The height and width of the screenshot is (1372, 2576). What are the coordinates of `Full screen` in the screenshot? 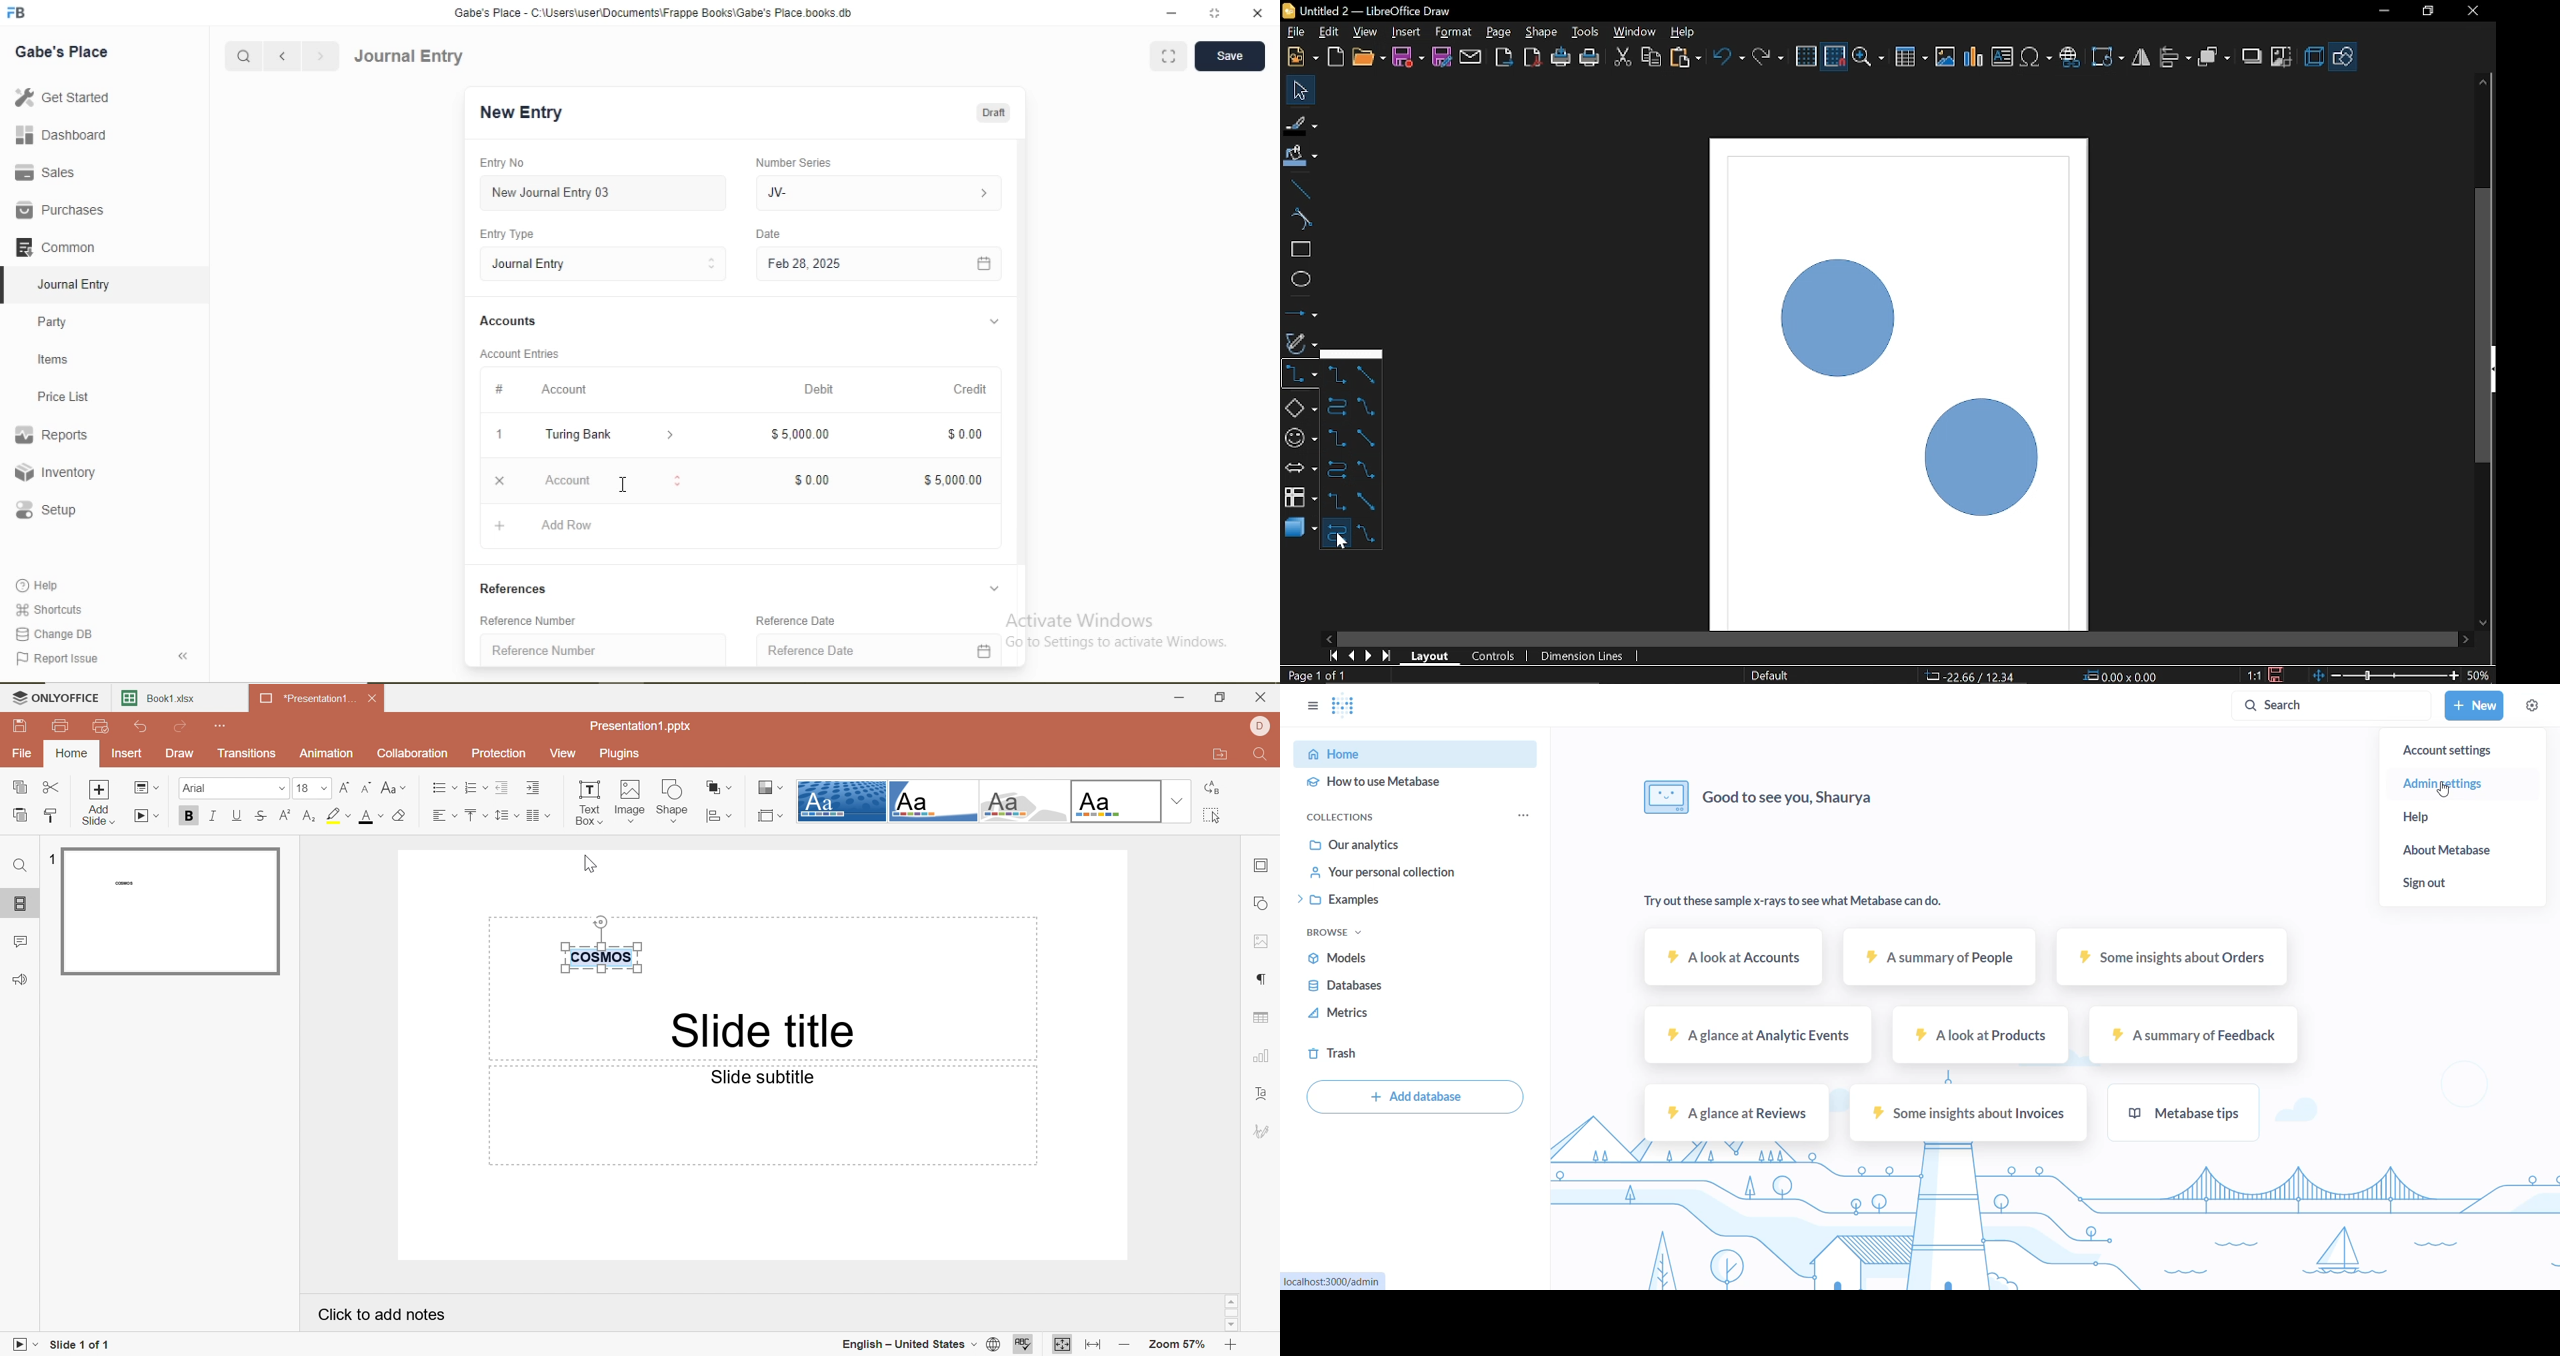 It's located at (1169, 55).